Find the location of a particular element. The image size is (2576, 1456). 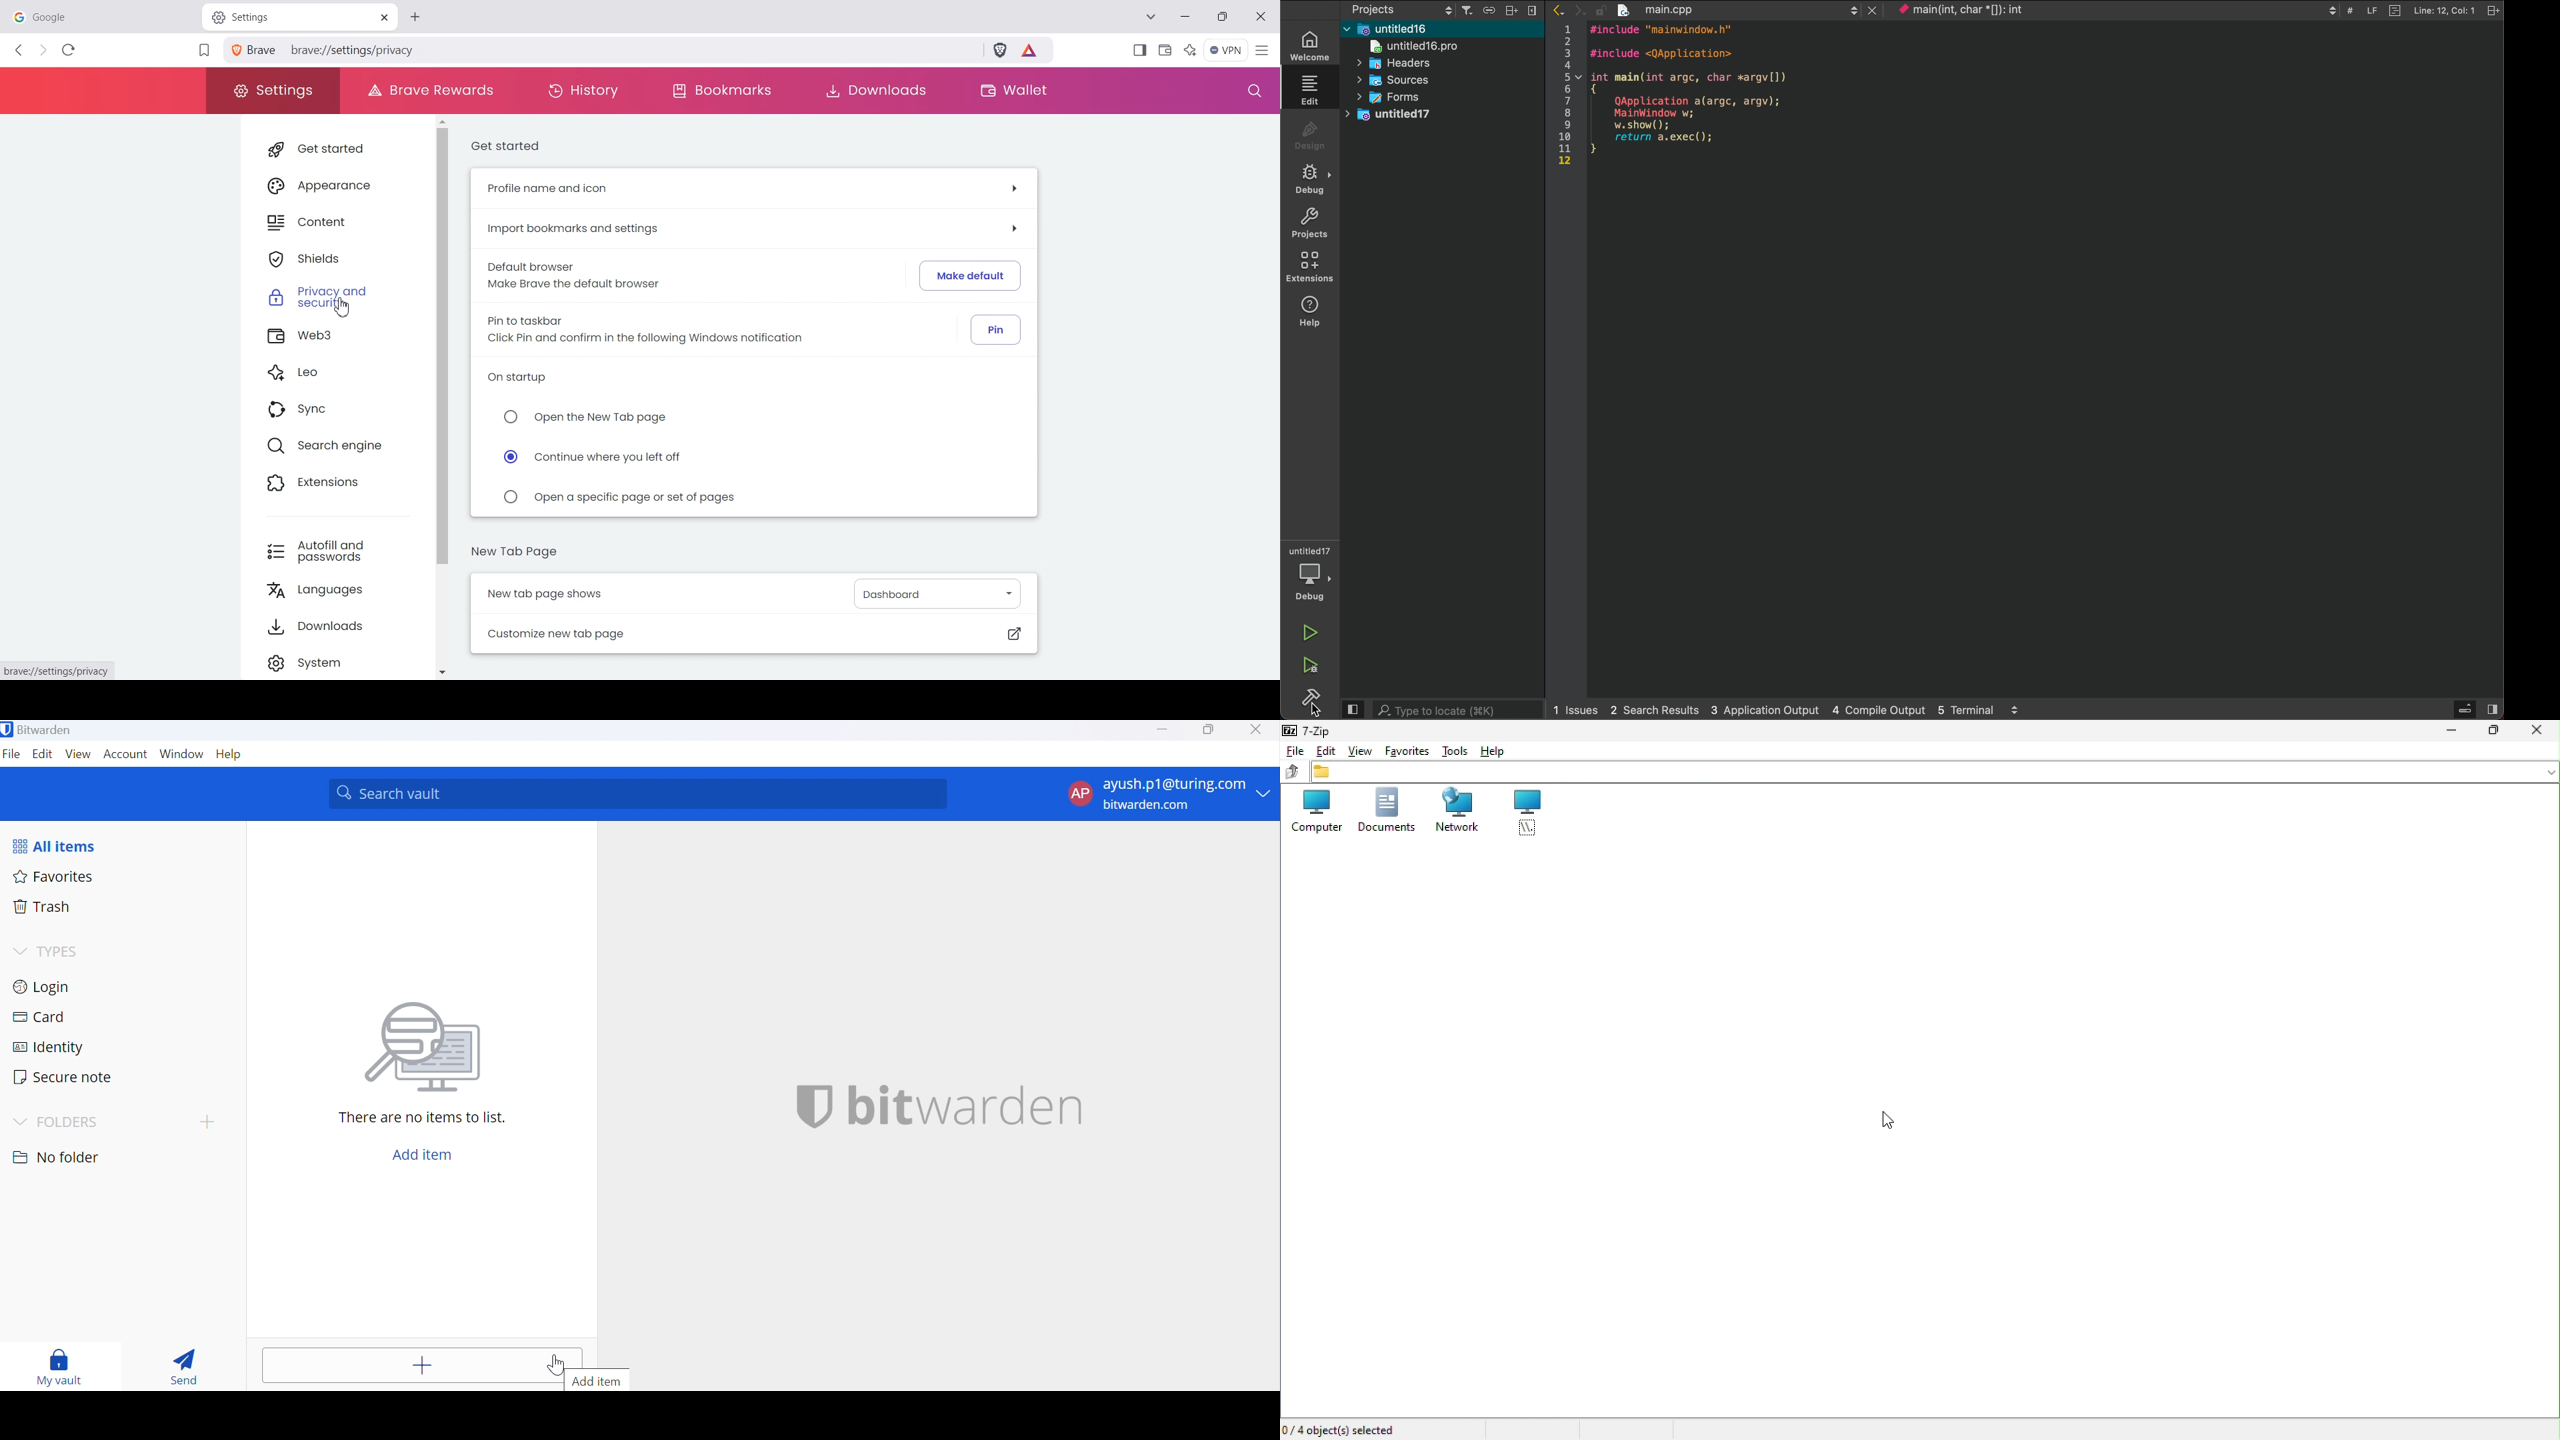

Bitwarden is located at coordinates (38, 729).